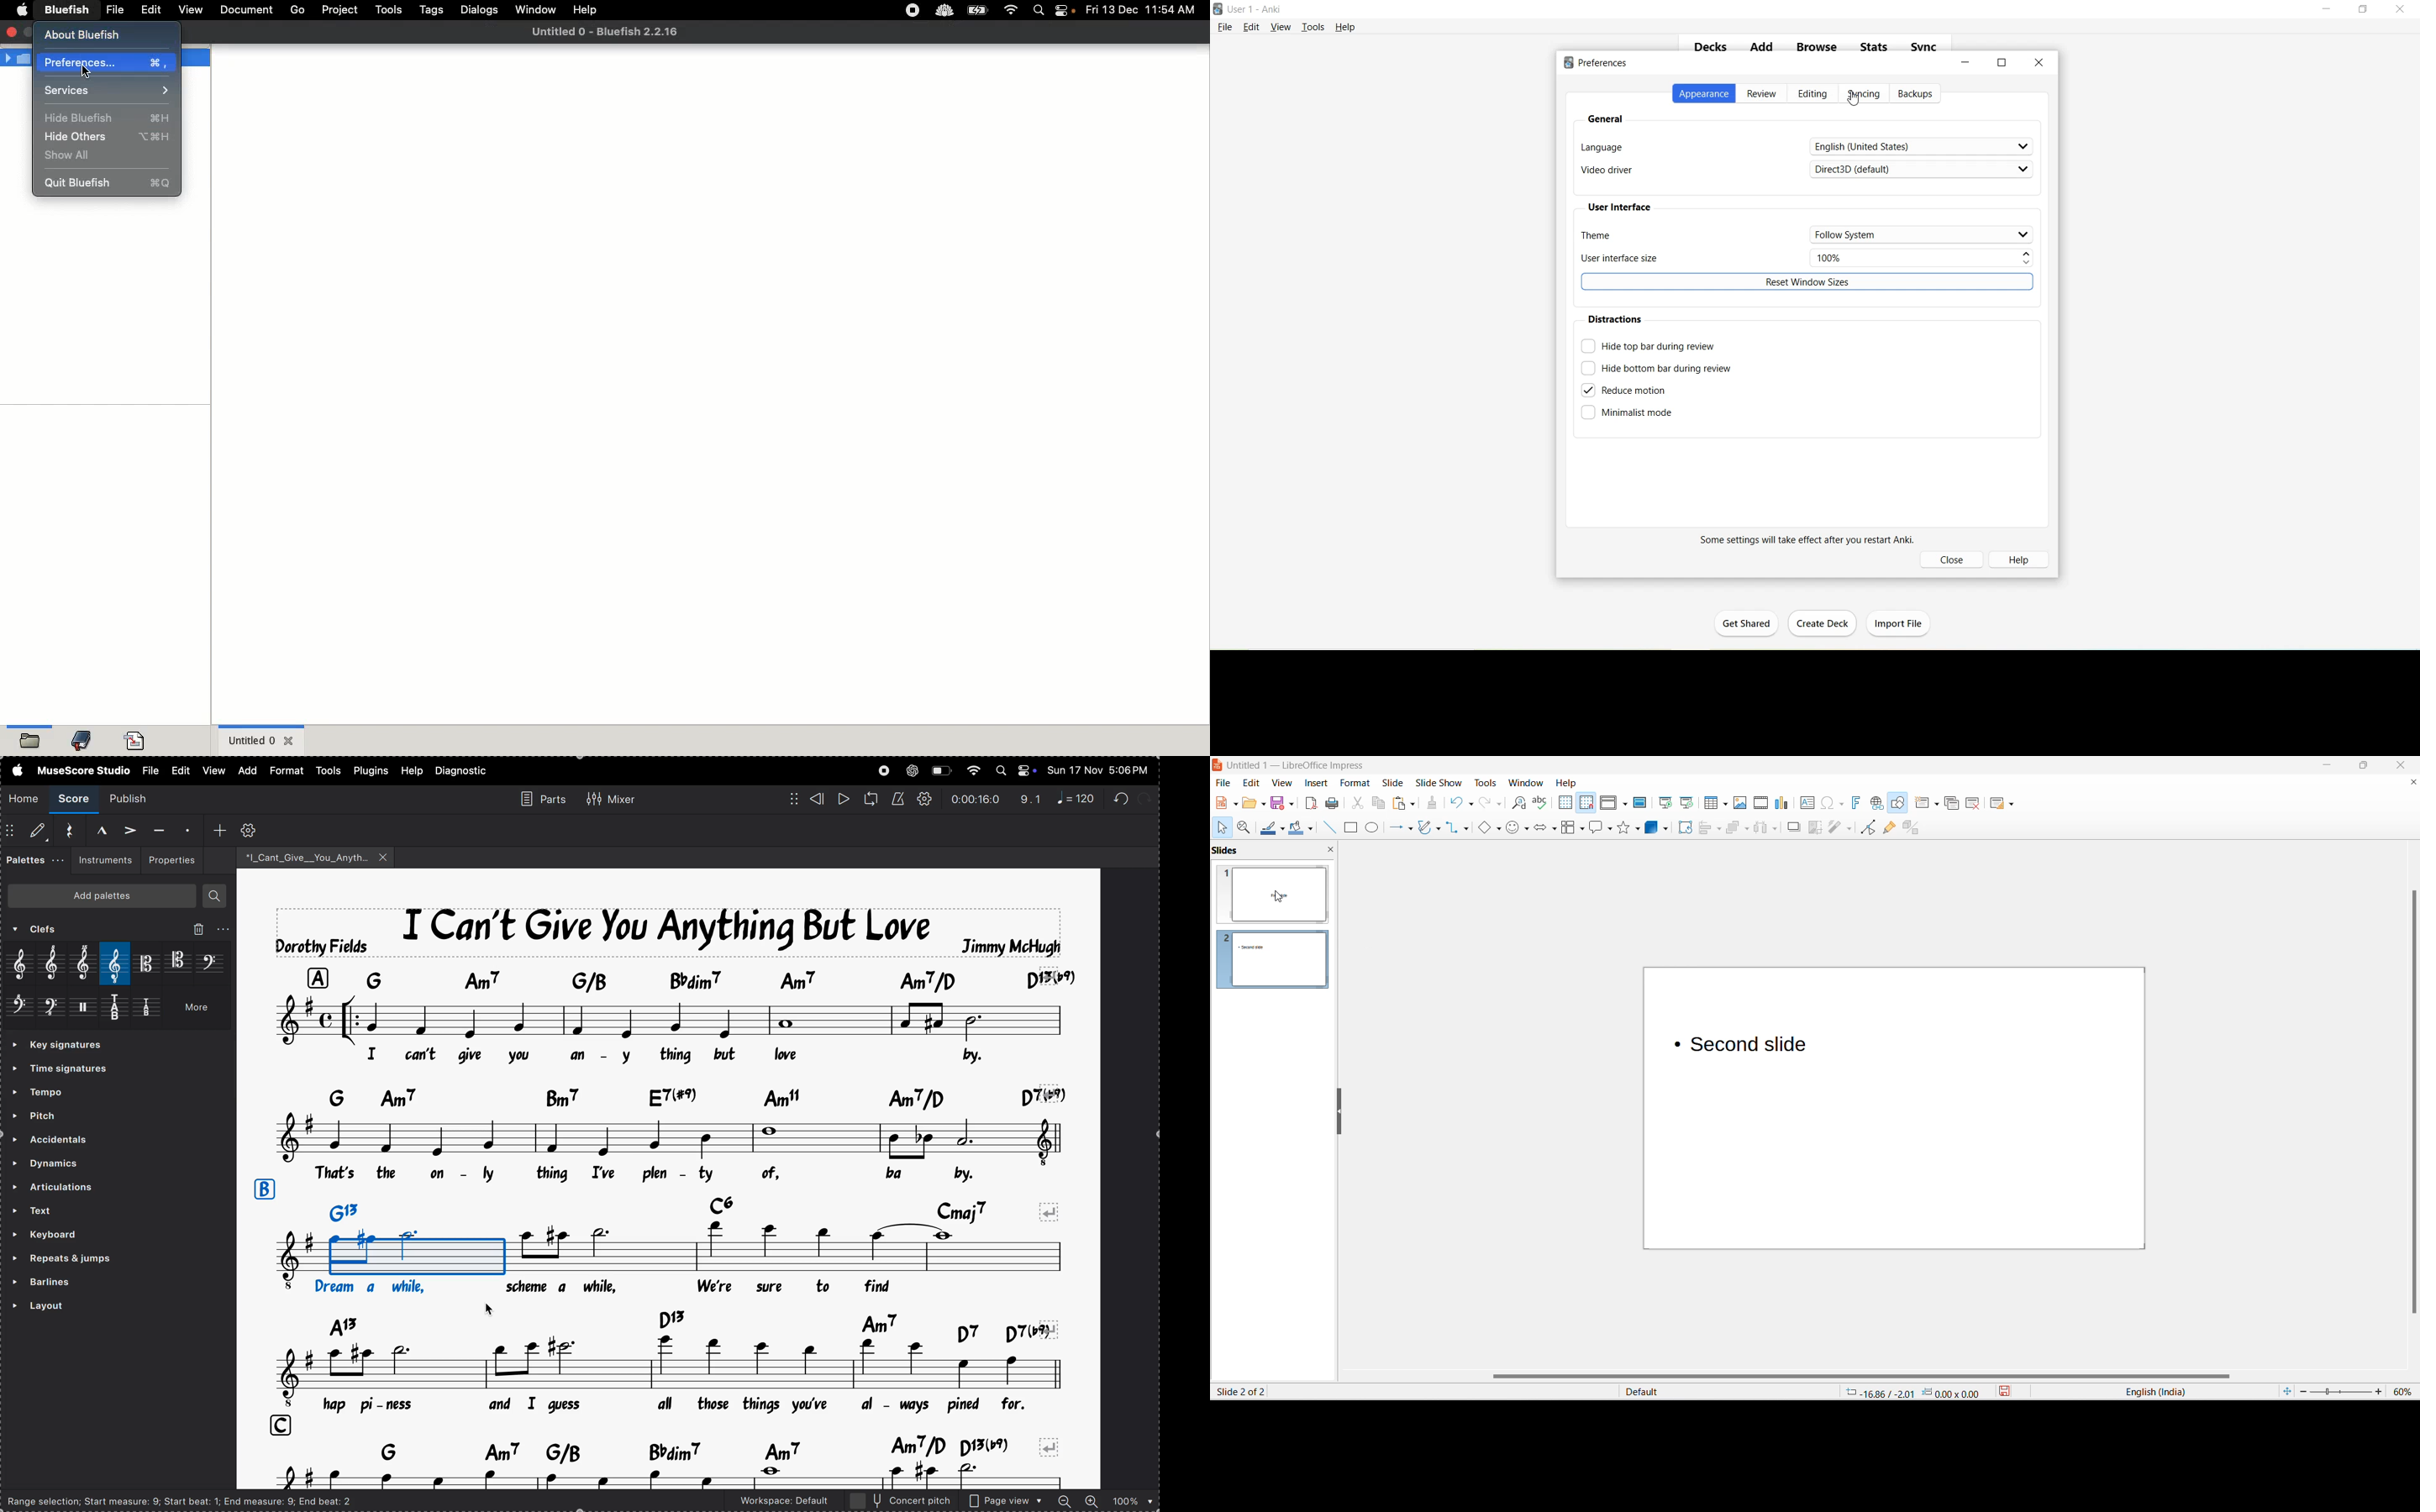  I want to click on clone formatting, so click(1433, 803).